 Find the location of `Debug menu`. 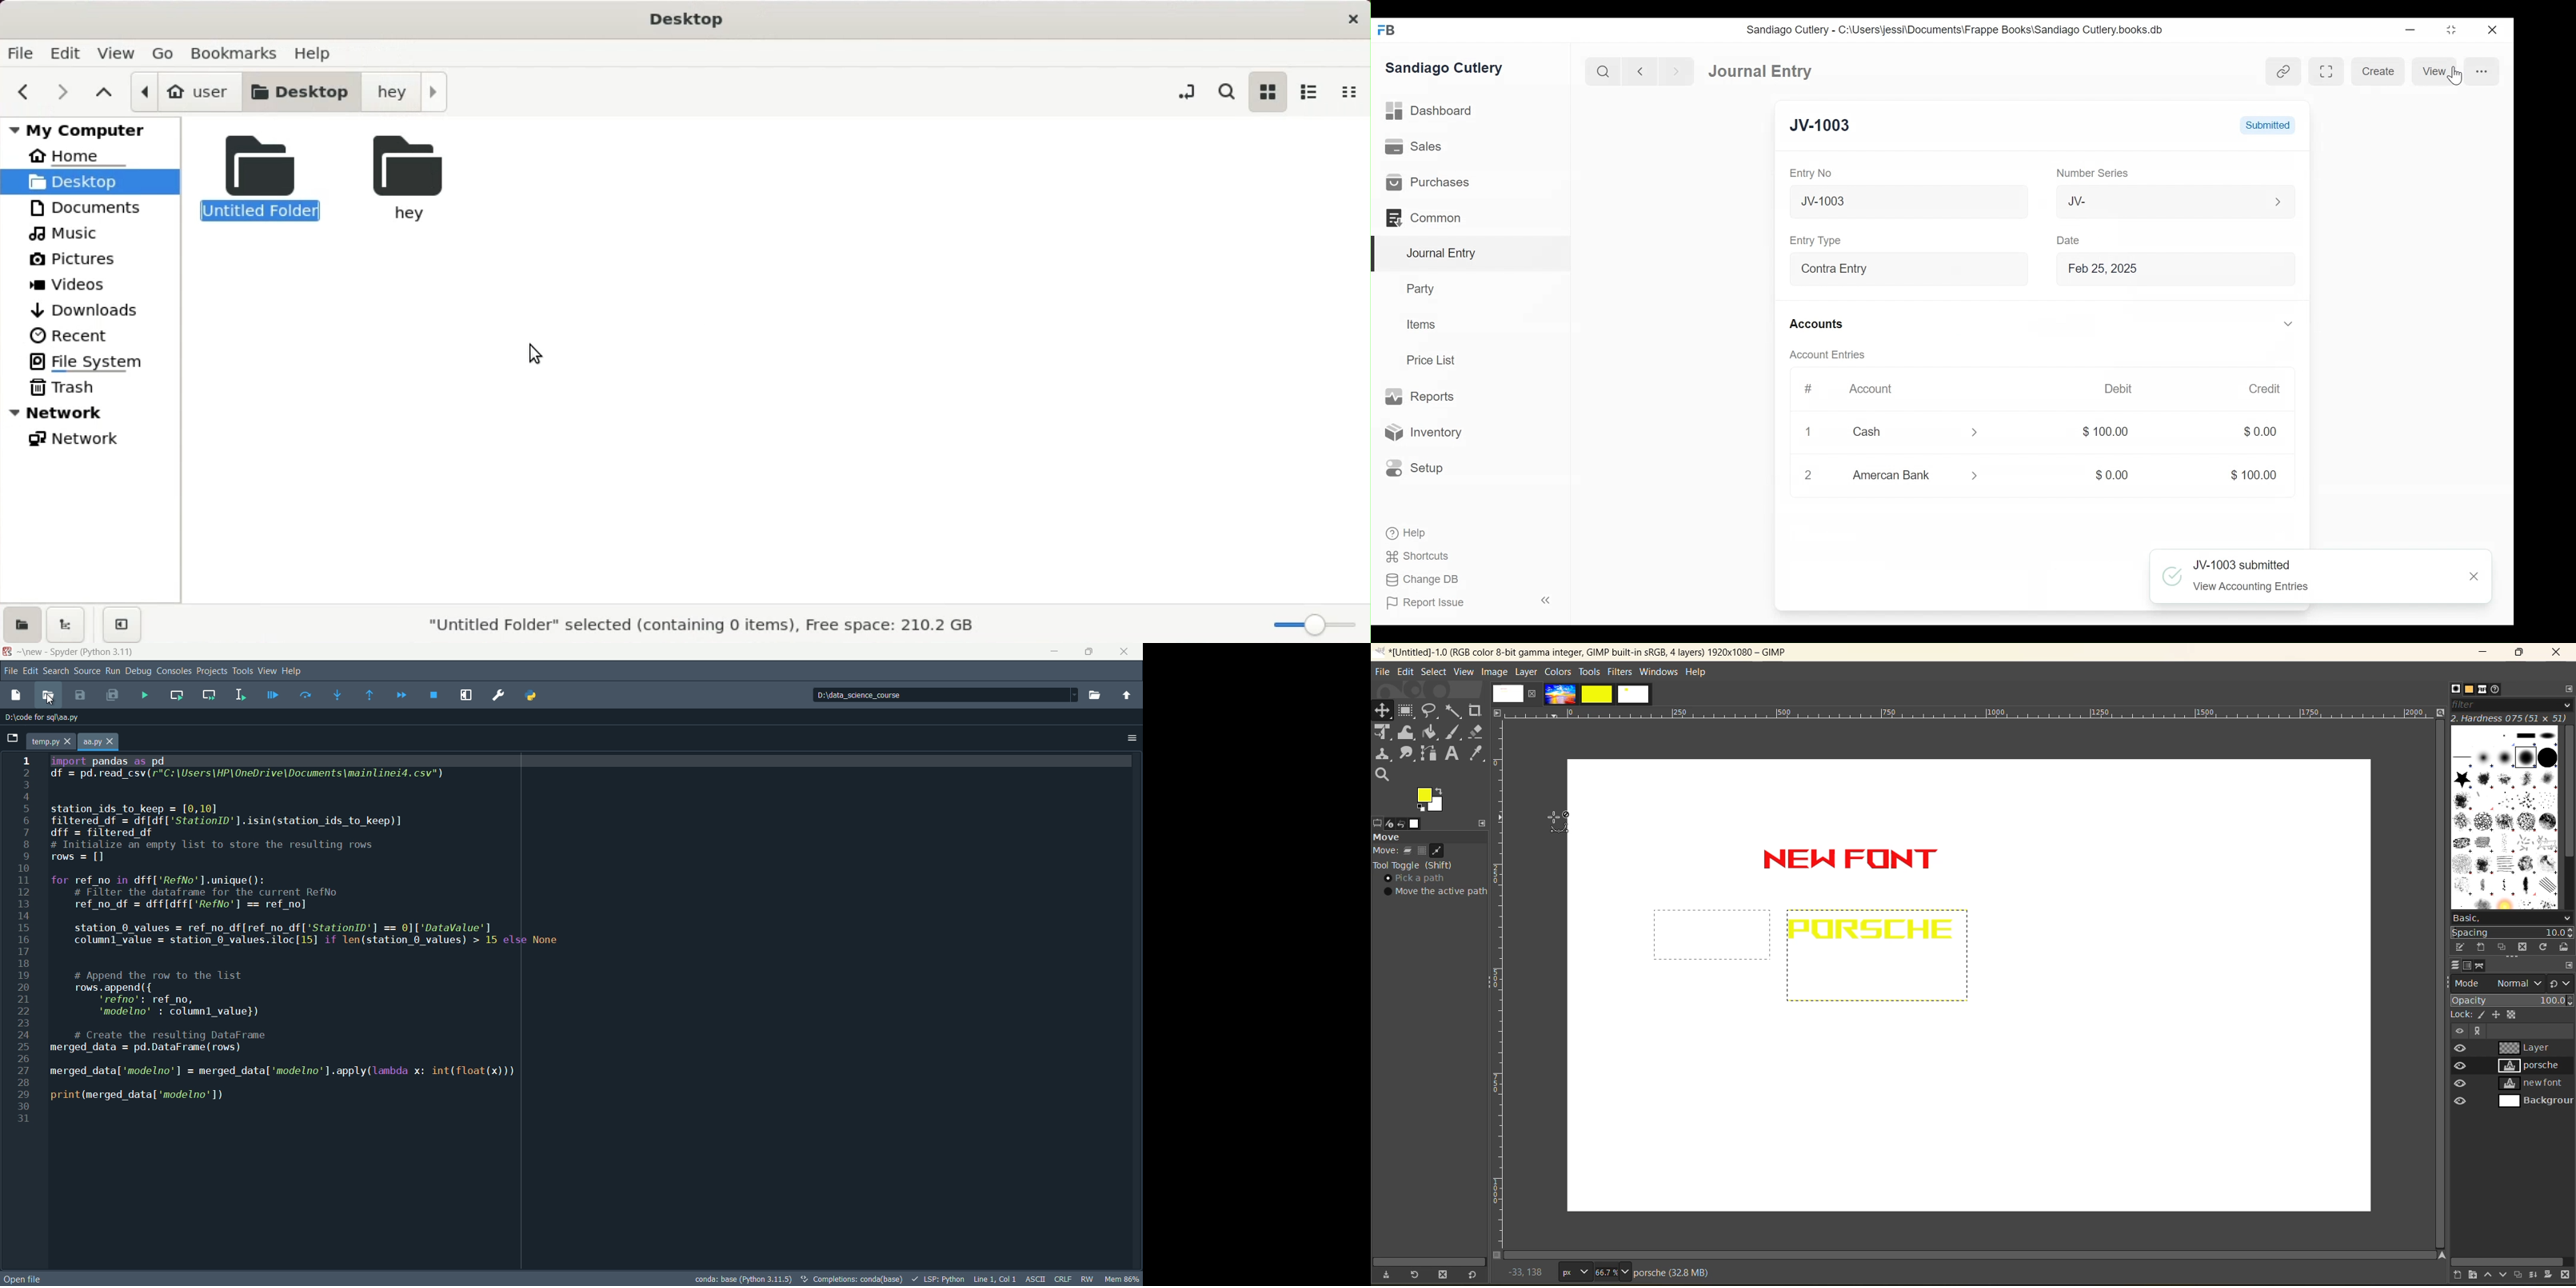

Debug menu is located at coordinates (139, 671).